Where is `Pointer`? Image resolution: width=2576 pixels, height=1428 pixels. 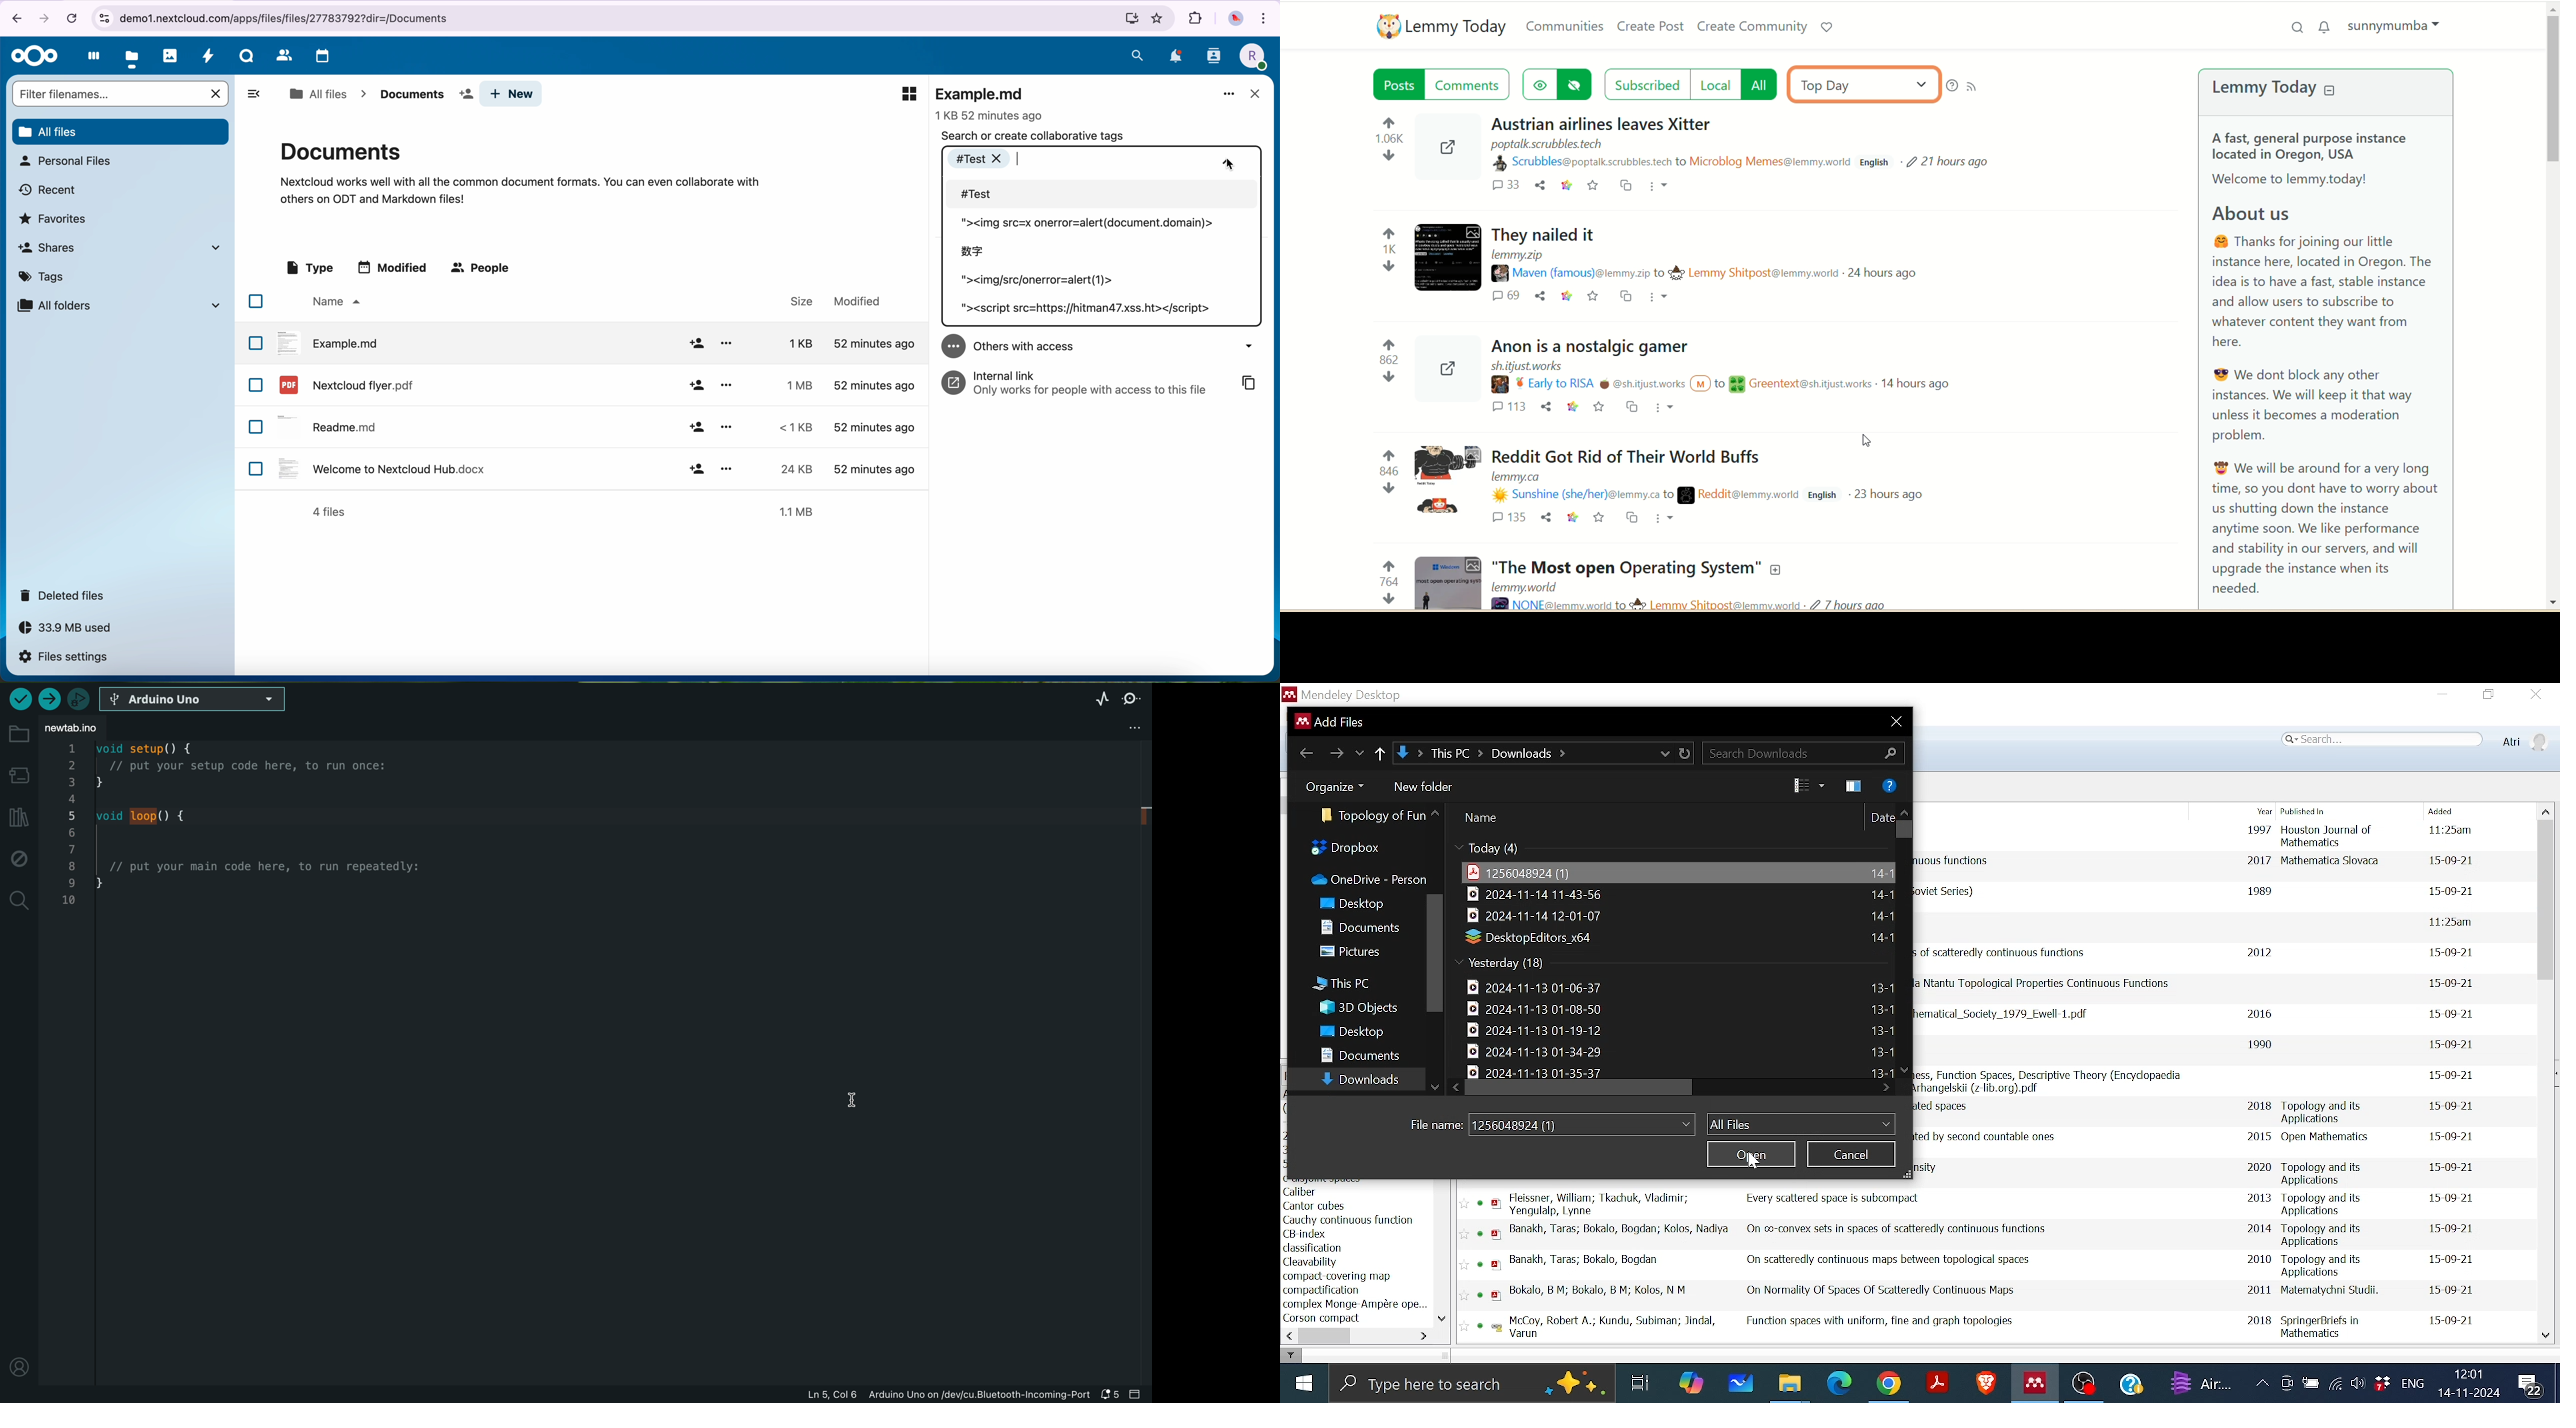
Pointer is located at coordinates (1869, 442).